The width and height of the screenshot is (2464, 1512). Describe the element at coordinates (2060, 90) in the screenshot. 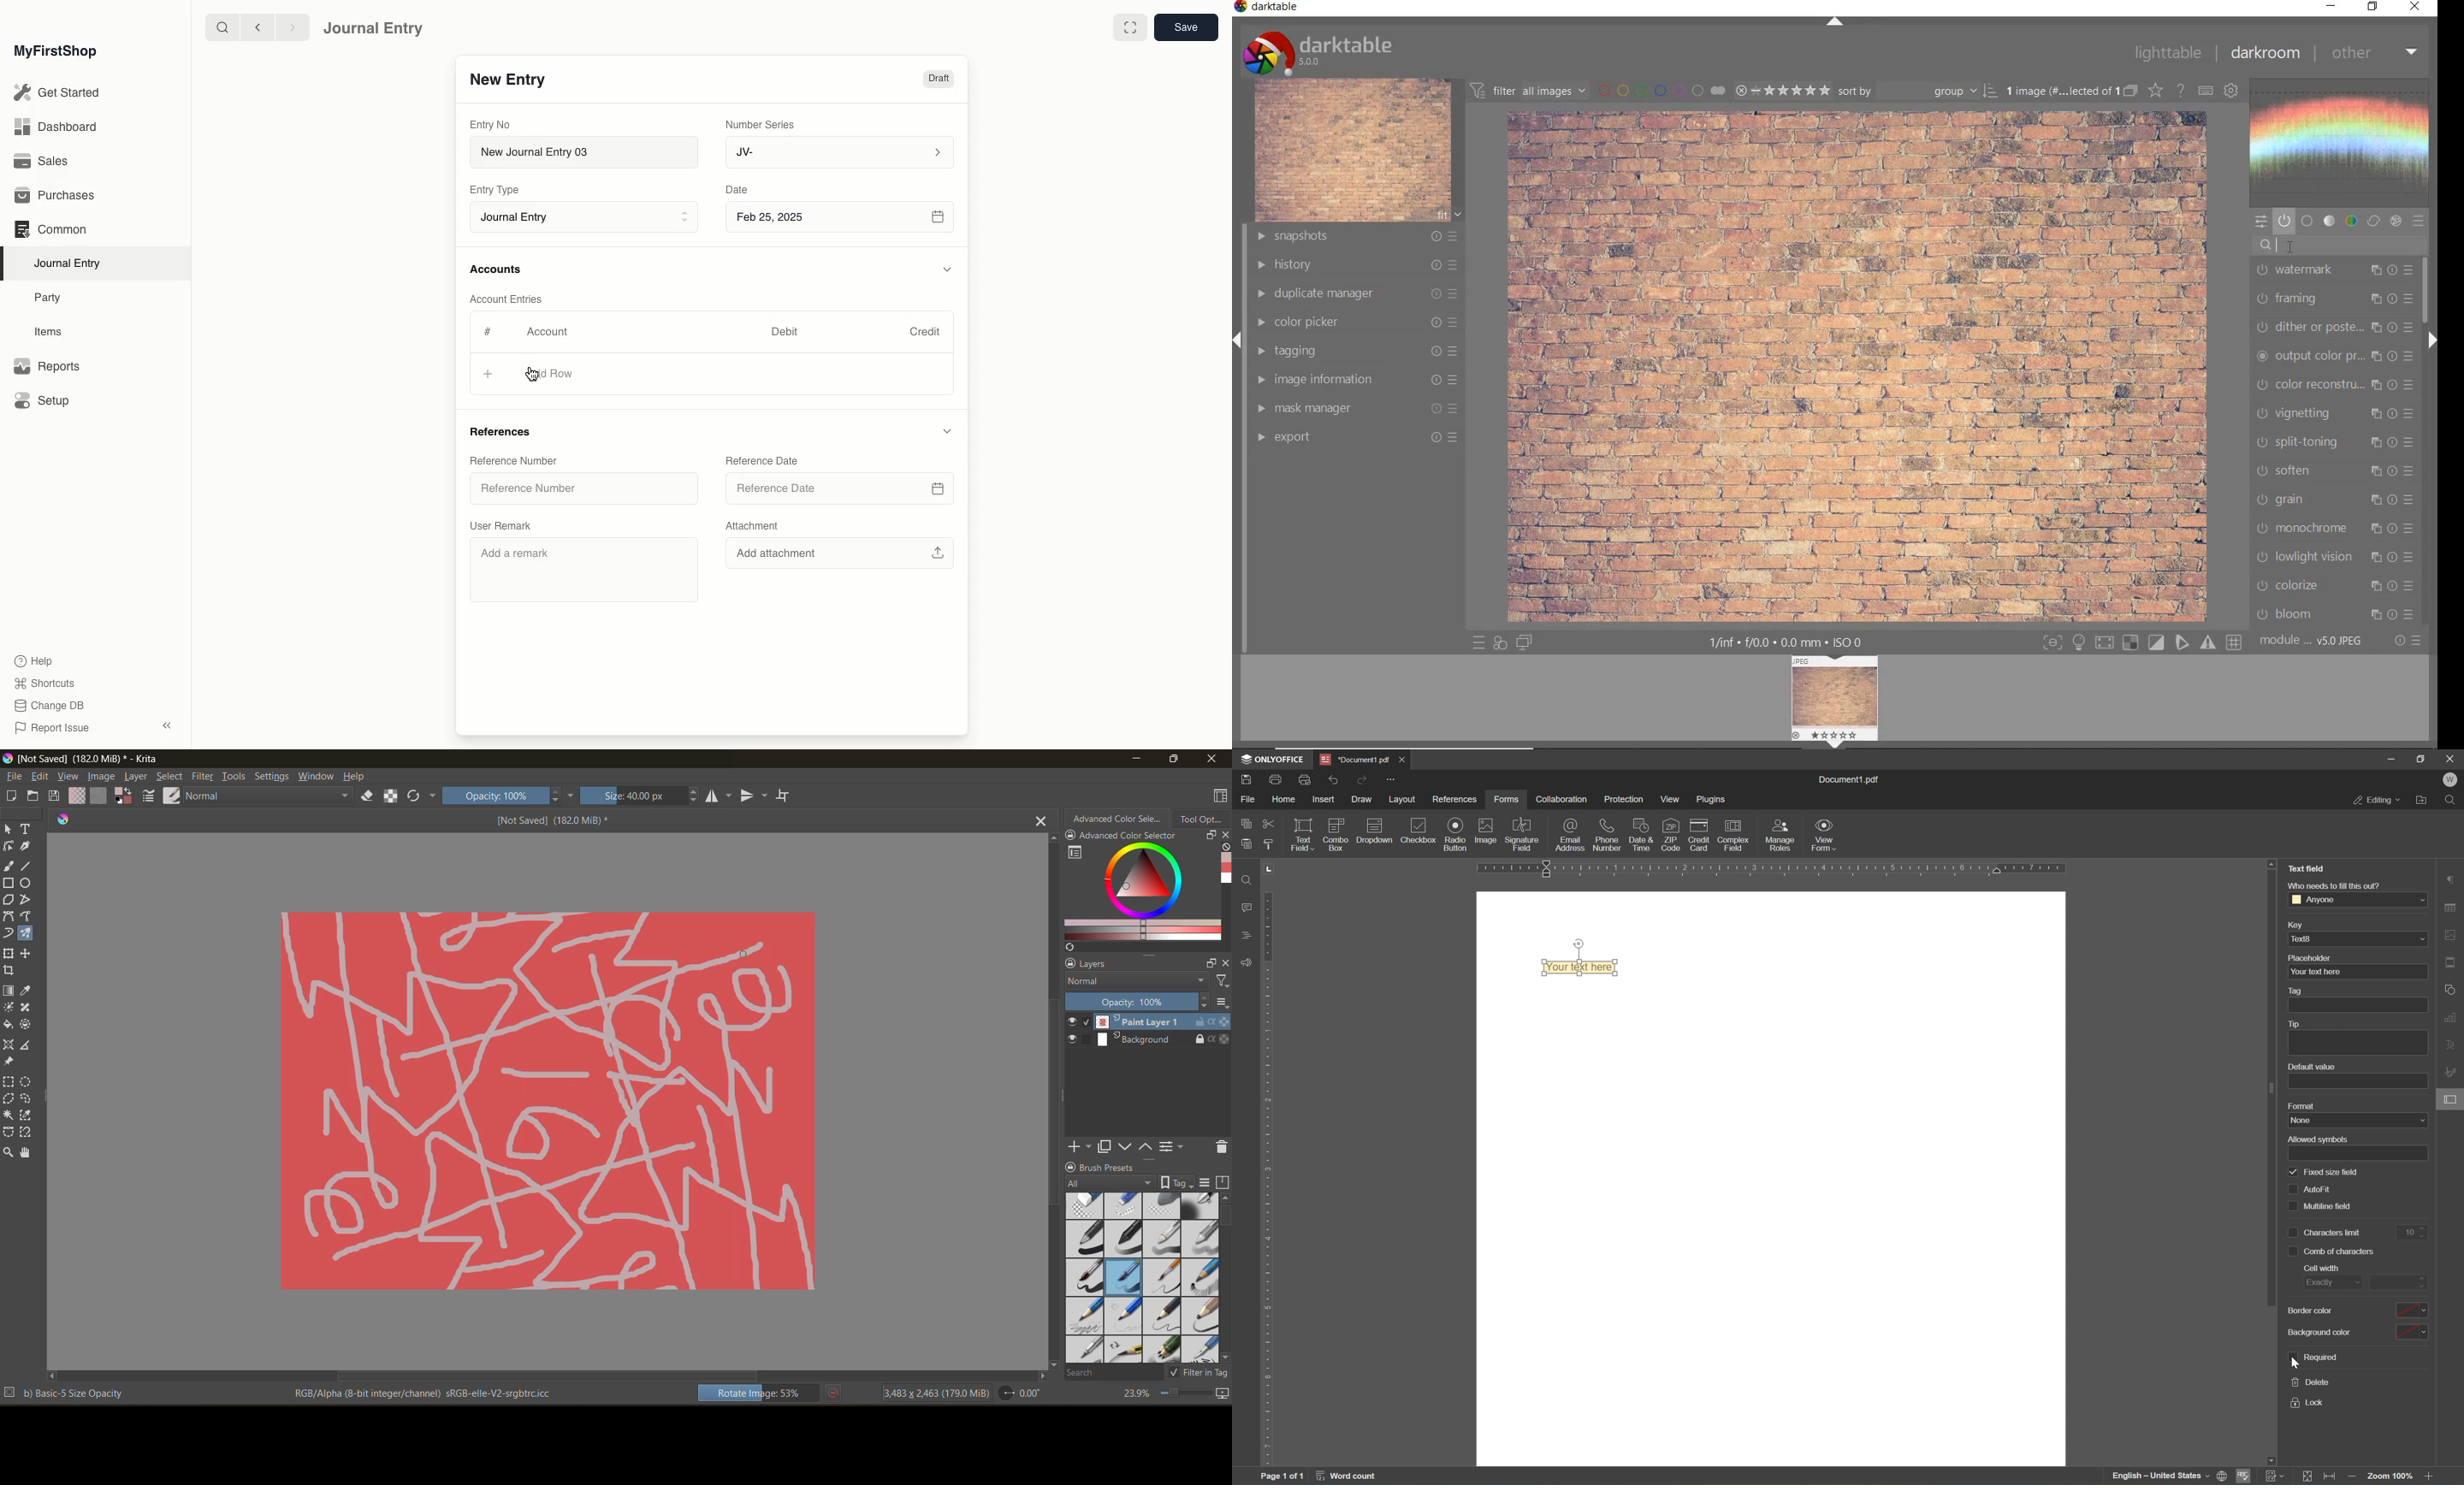

I see `1 image (# ... lected of` at that location.